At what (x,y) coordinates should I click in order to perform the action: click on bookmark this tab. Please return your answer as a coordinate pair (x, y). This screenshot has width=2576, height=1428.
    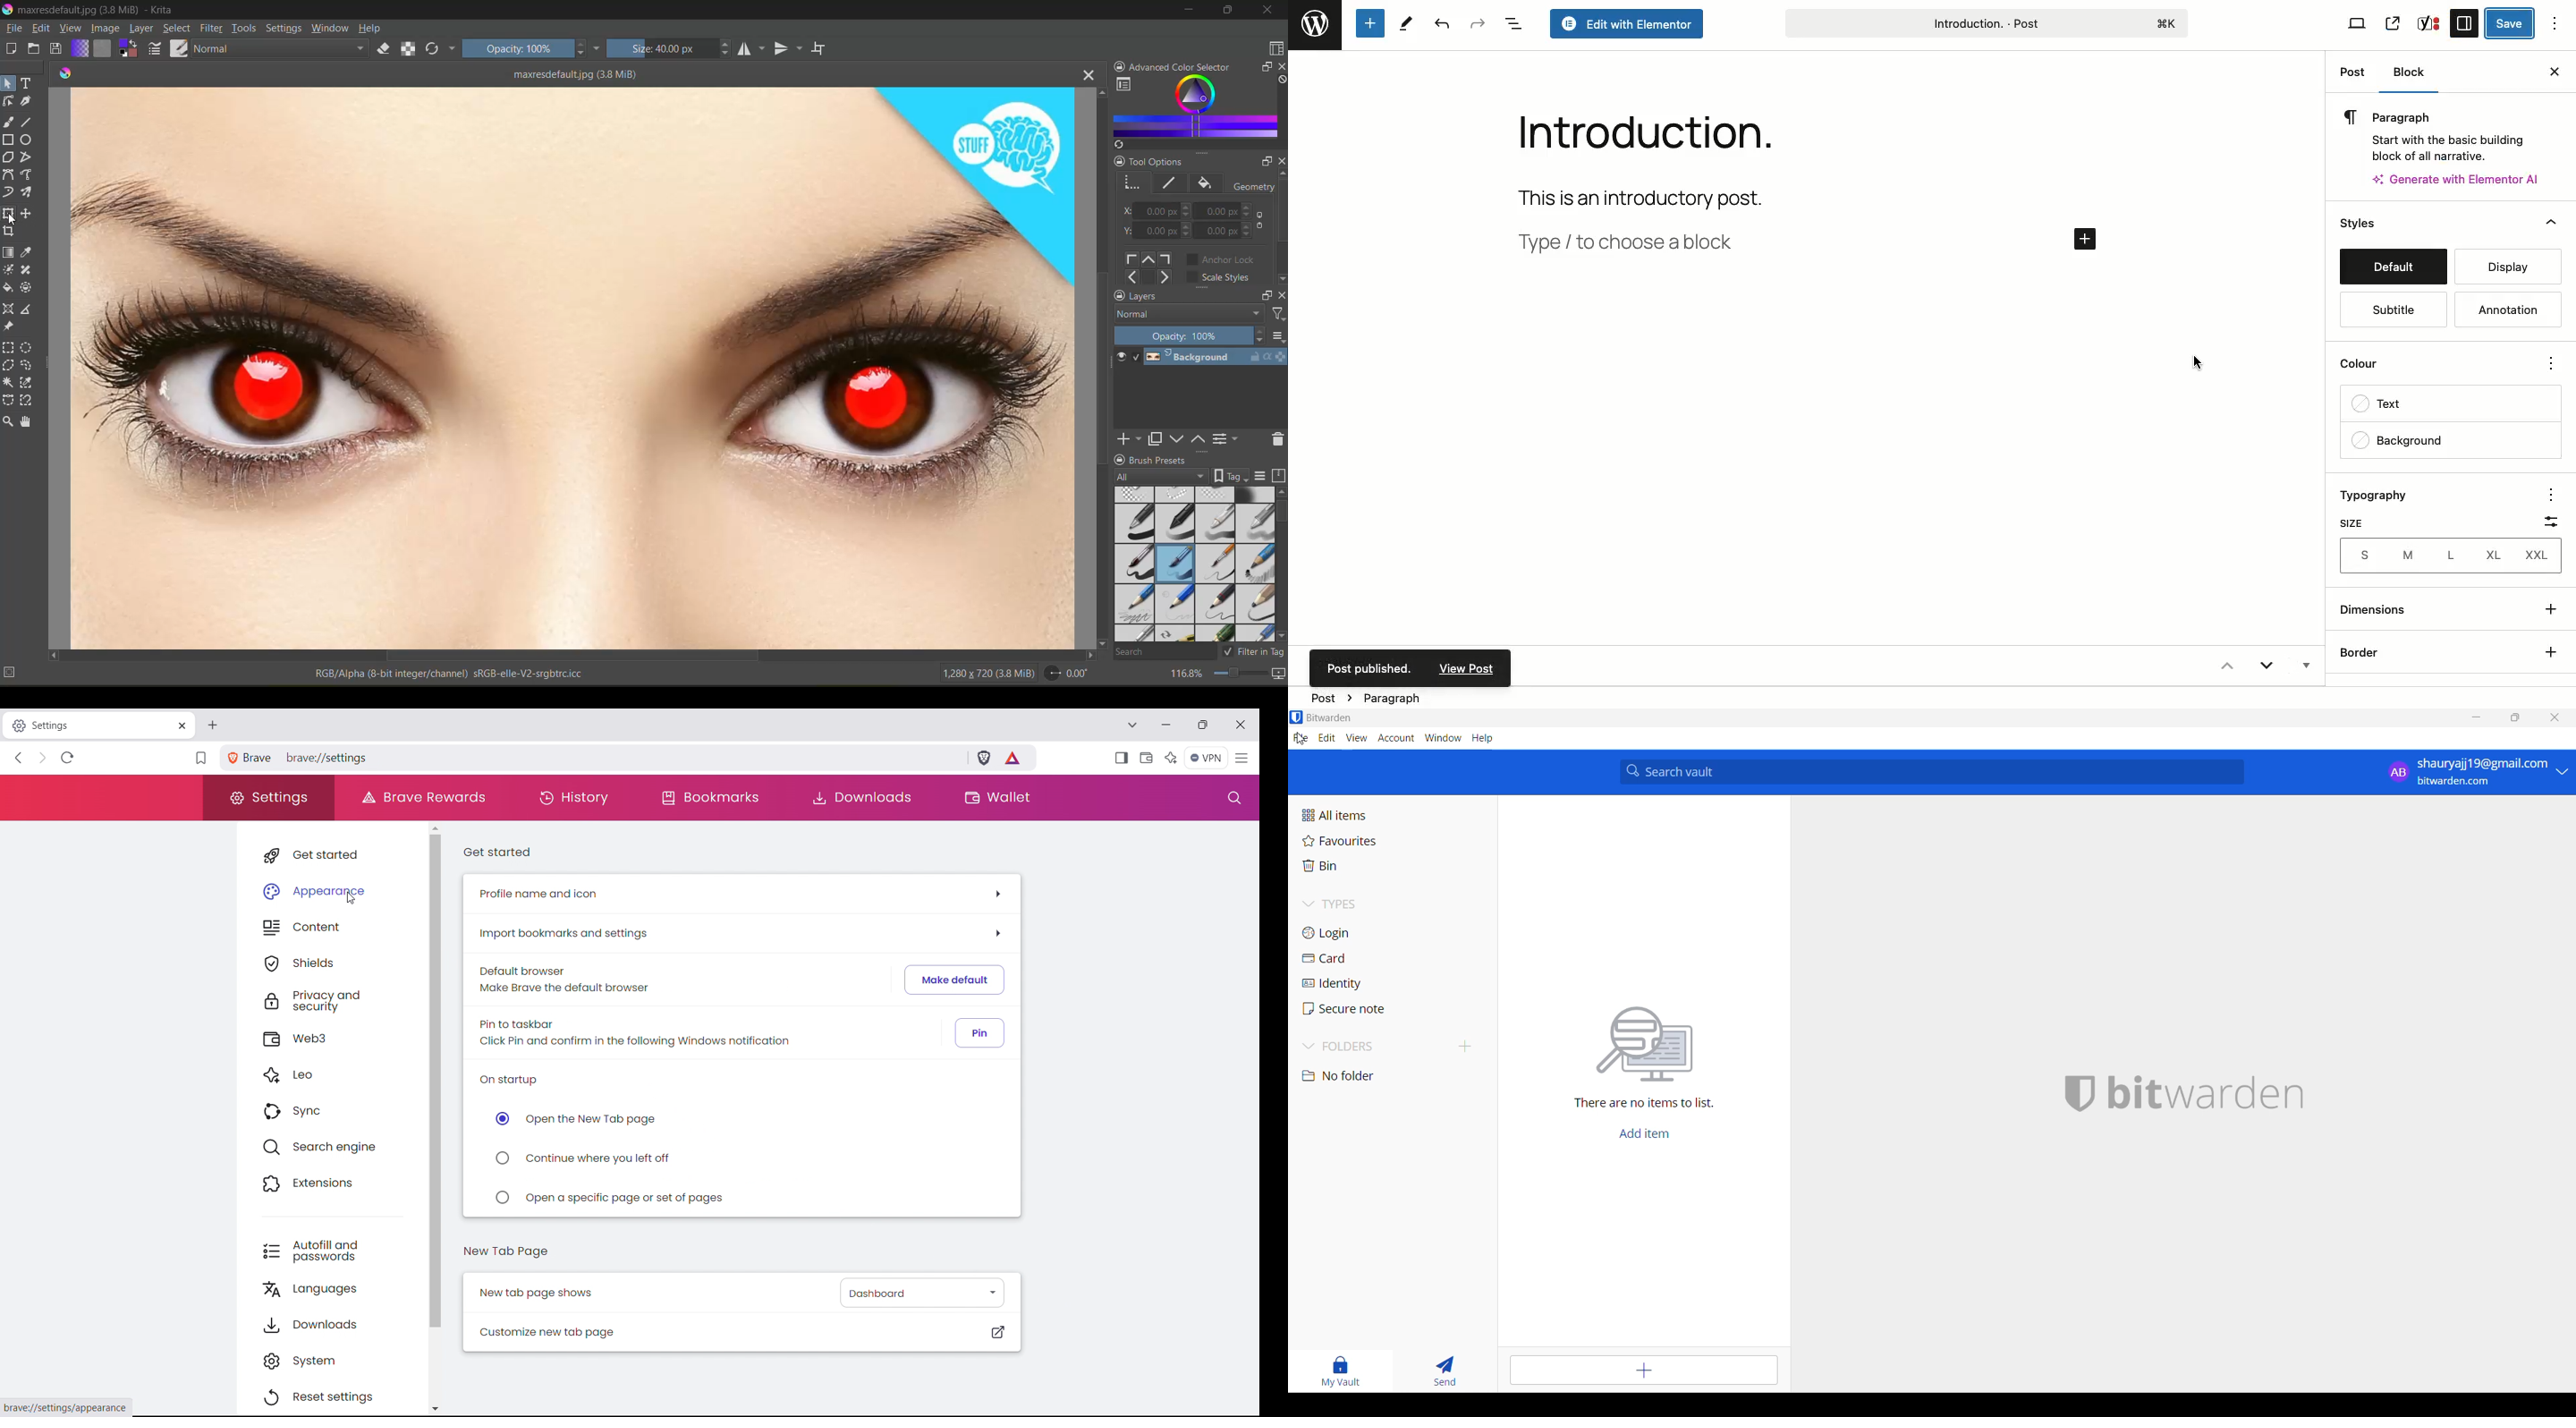
    Looking at the image, I should click on (201, 760).